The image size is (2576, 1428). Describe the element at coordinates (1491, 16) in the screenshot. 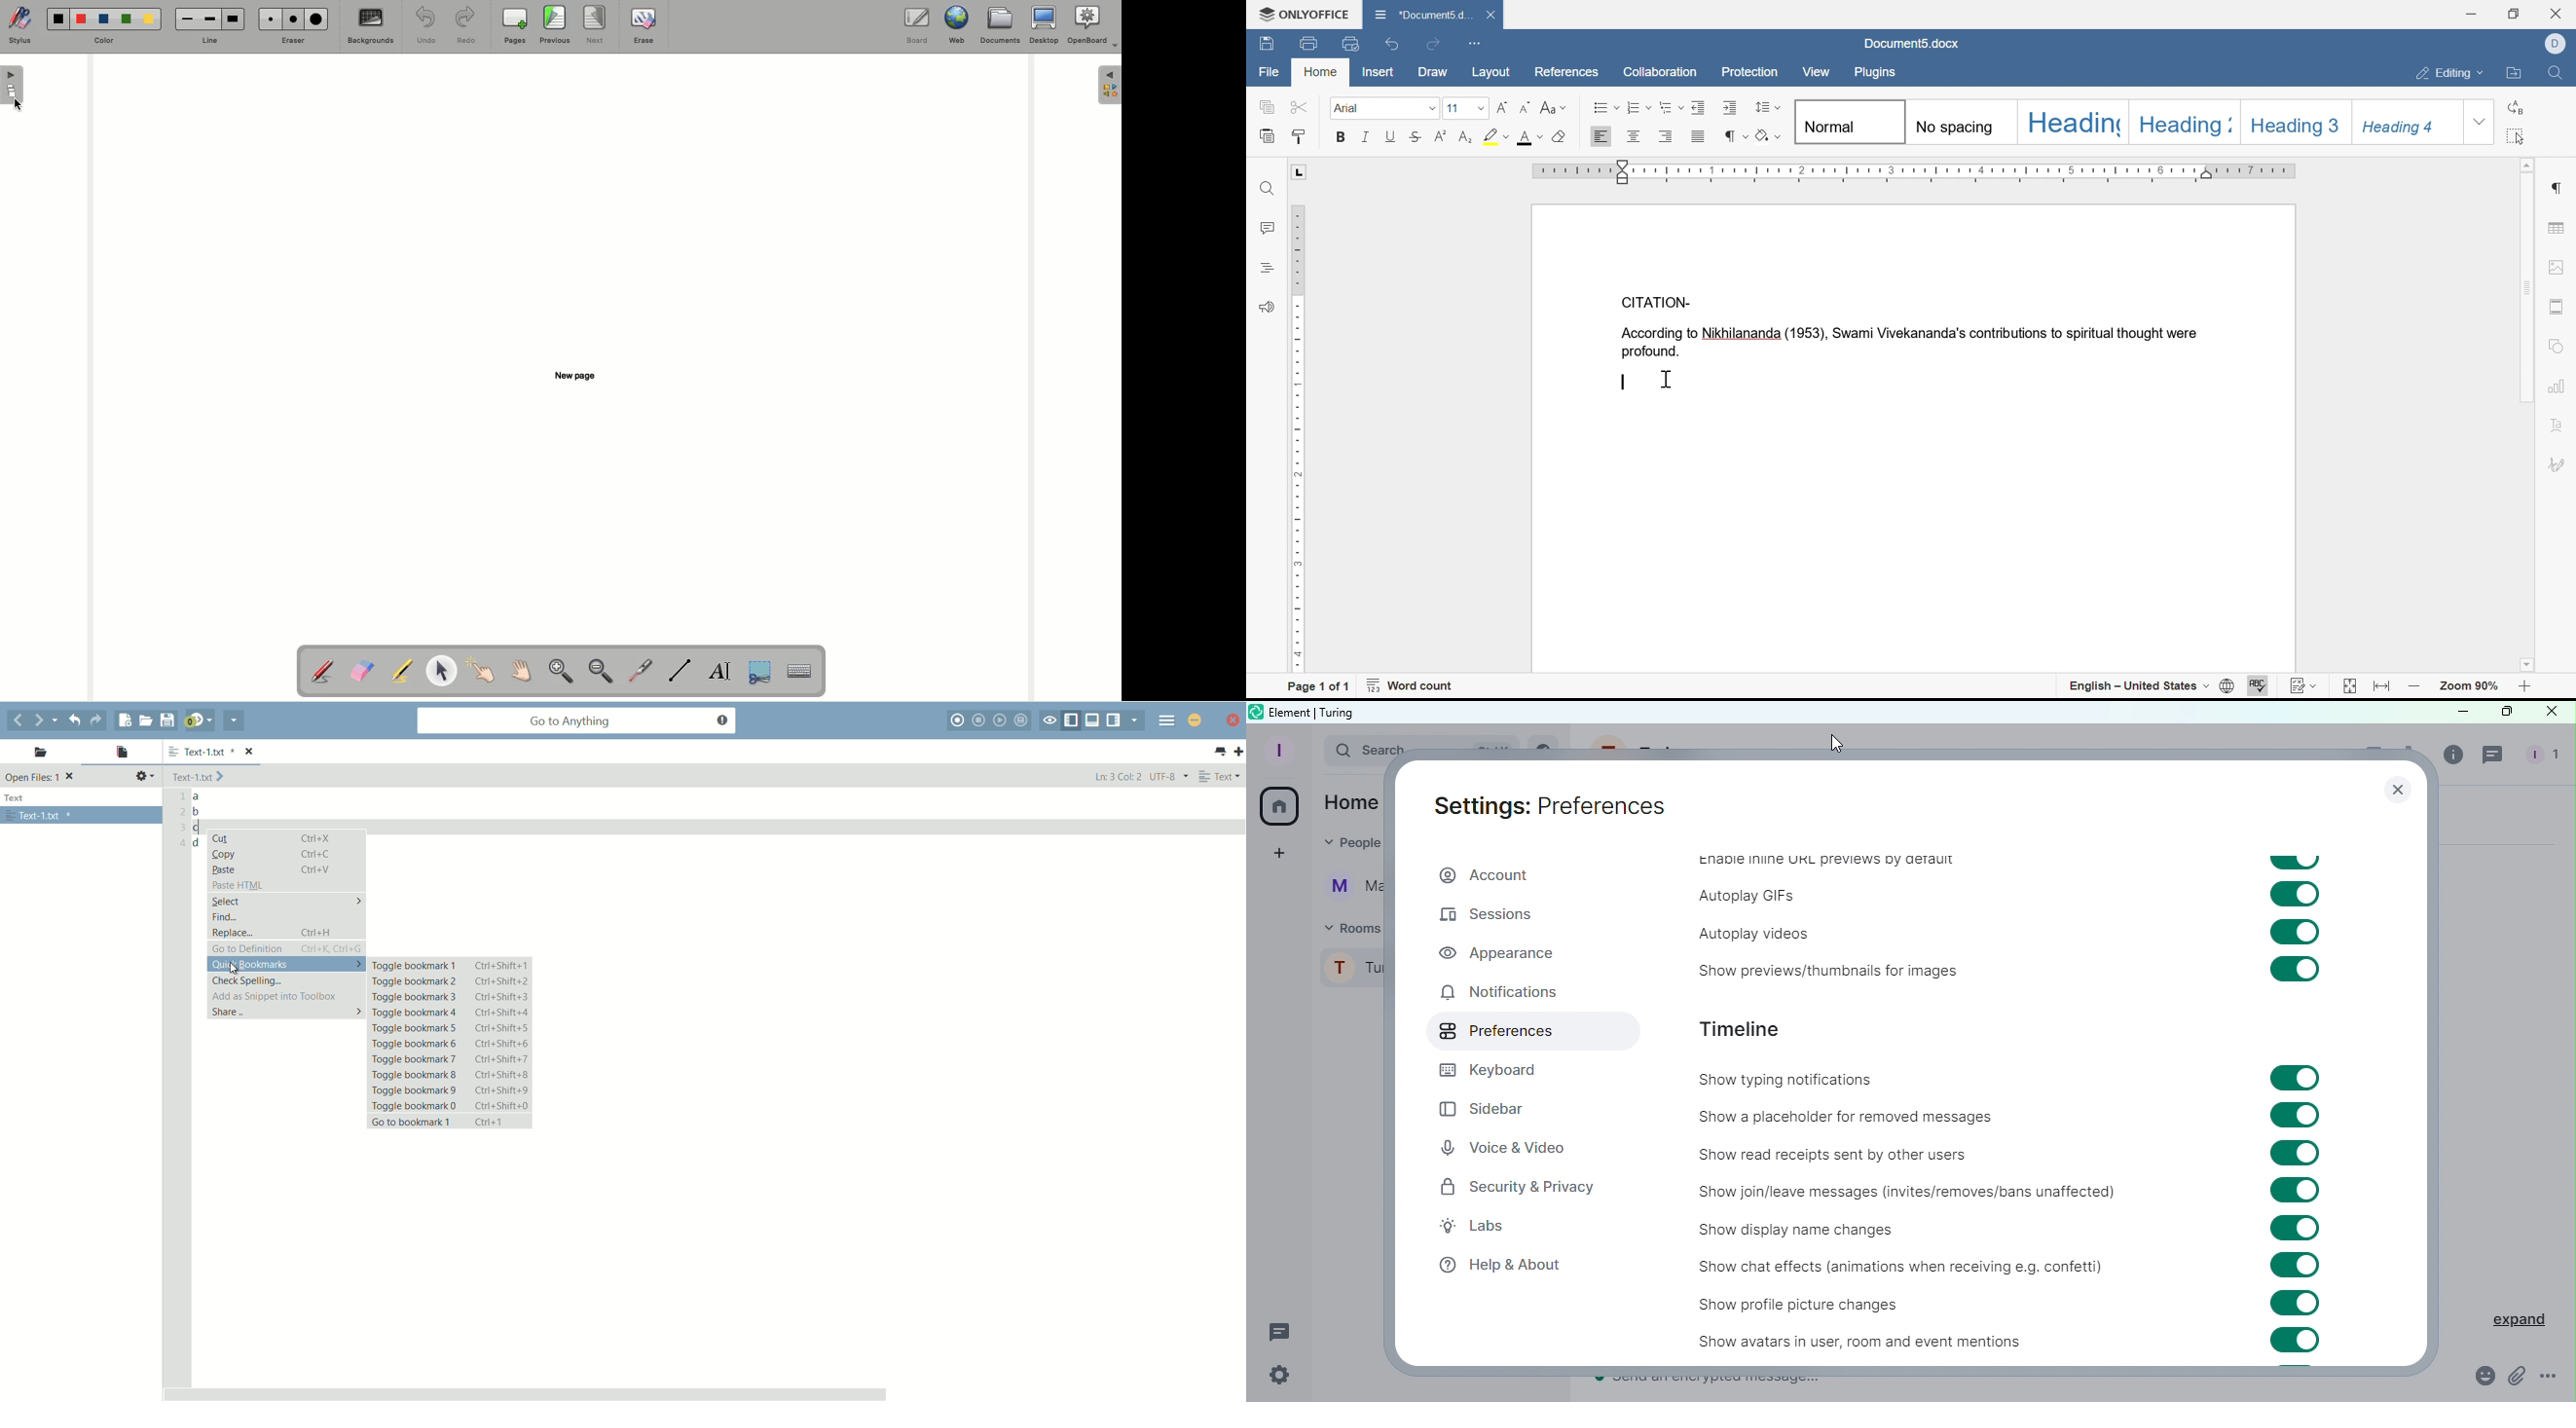

I see `close` at that location.